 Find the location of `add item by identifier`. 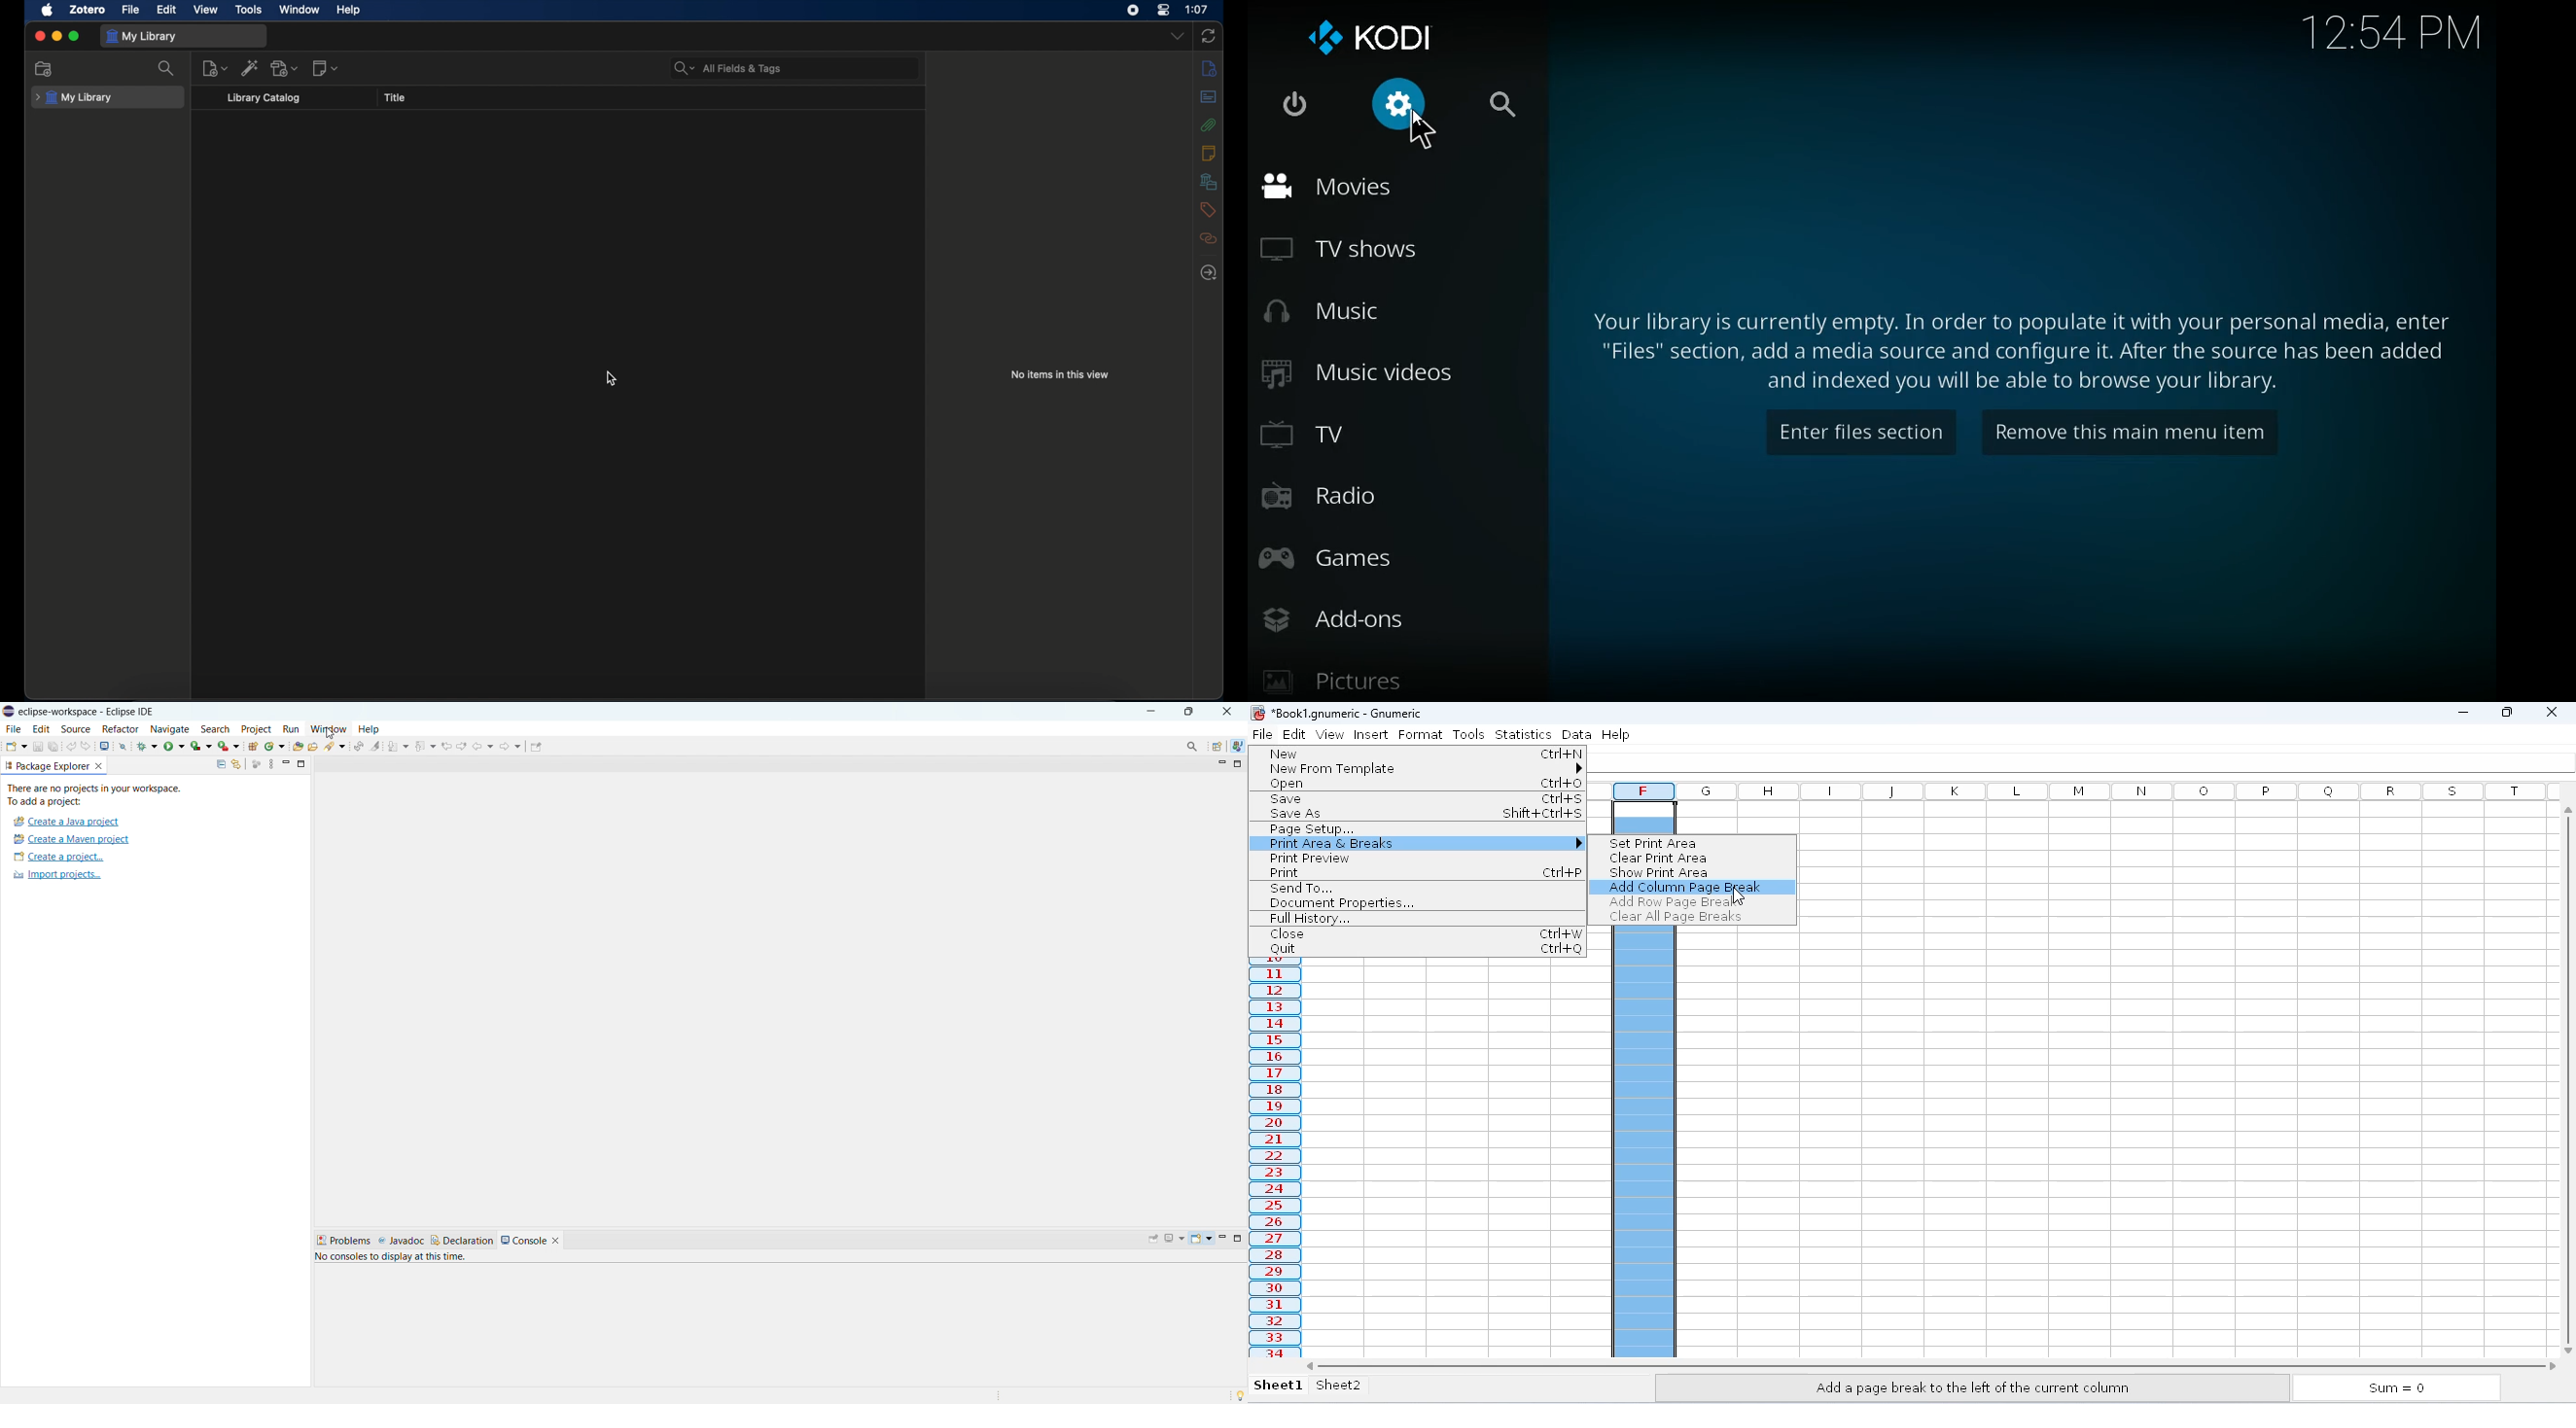

add item by identifier is located at coordinates (250, 68).